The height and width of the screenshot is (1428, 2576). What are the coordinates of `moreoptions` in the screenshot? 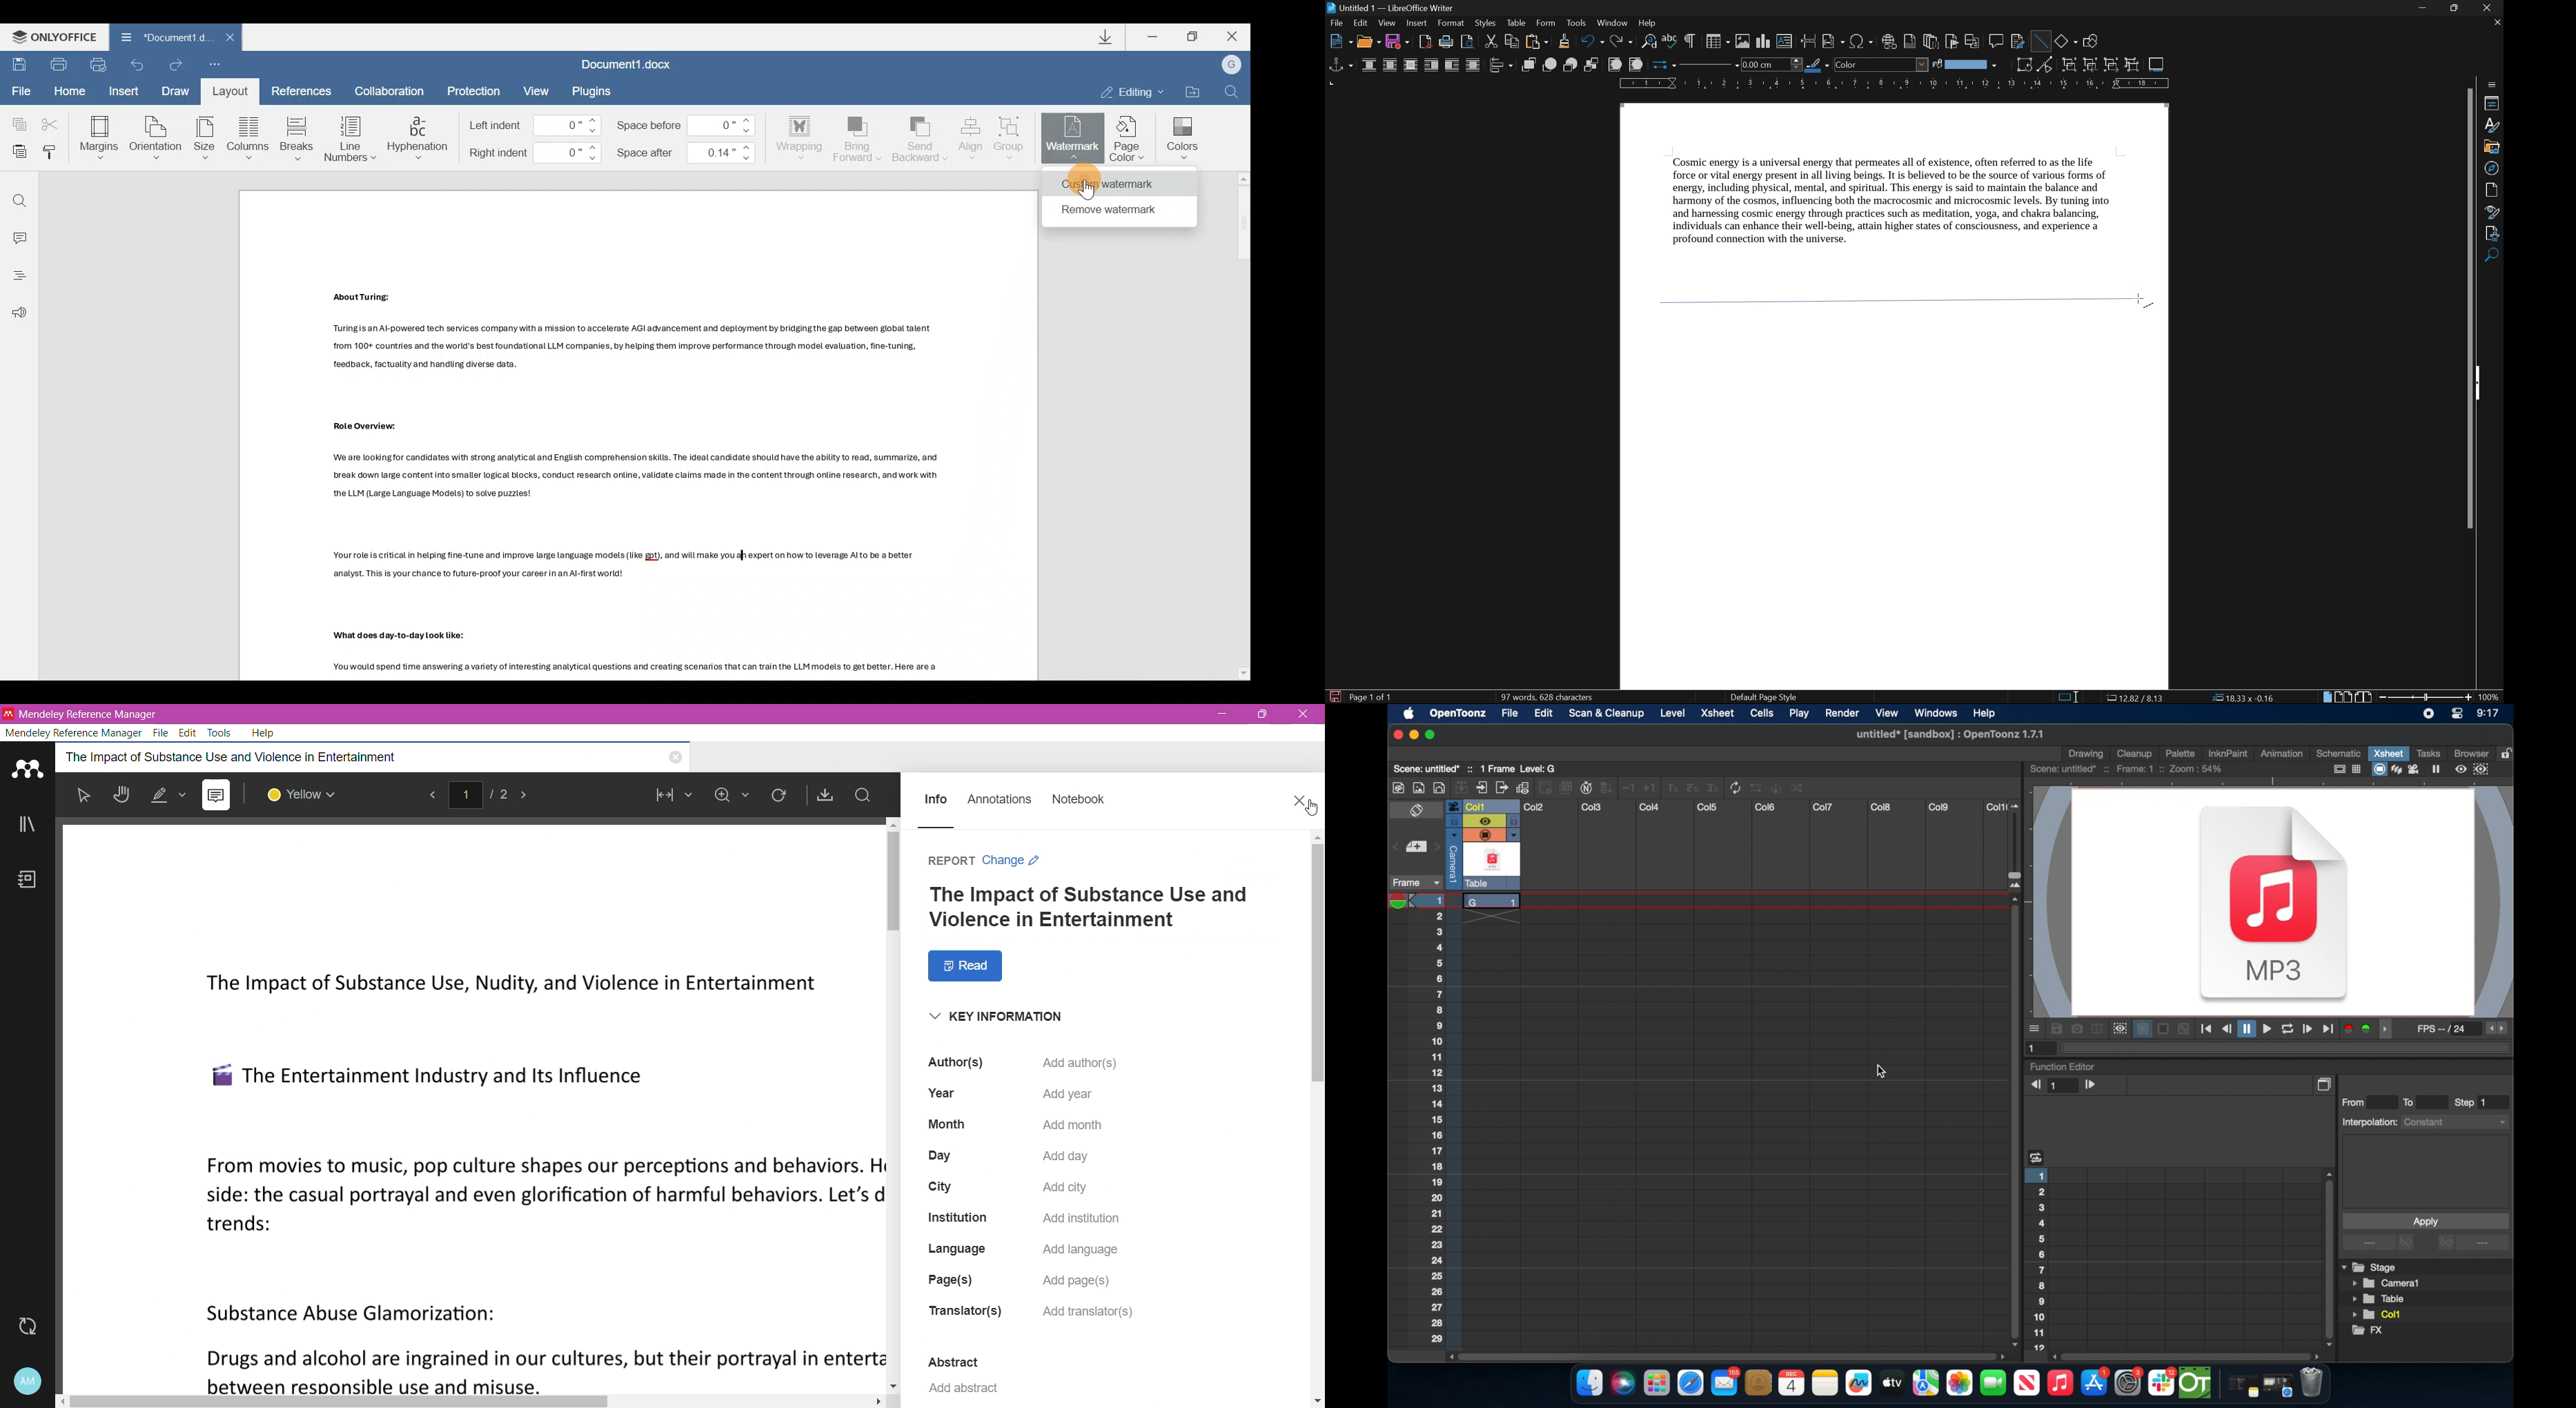 It's located at (2035, 1028).